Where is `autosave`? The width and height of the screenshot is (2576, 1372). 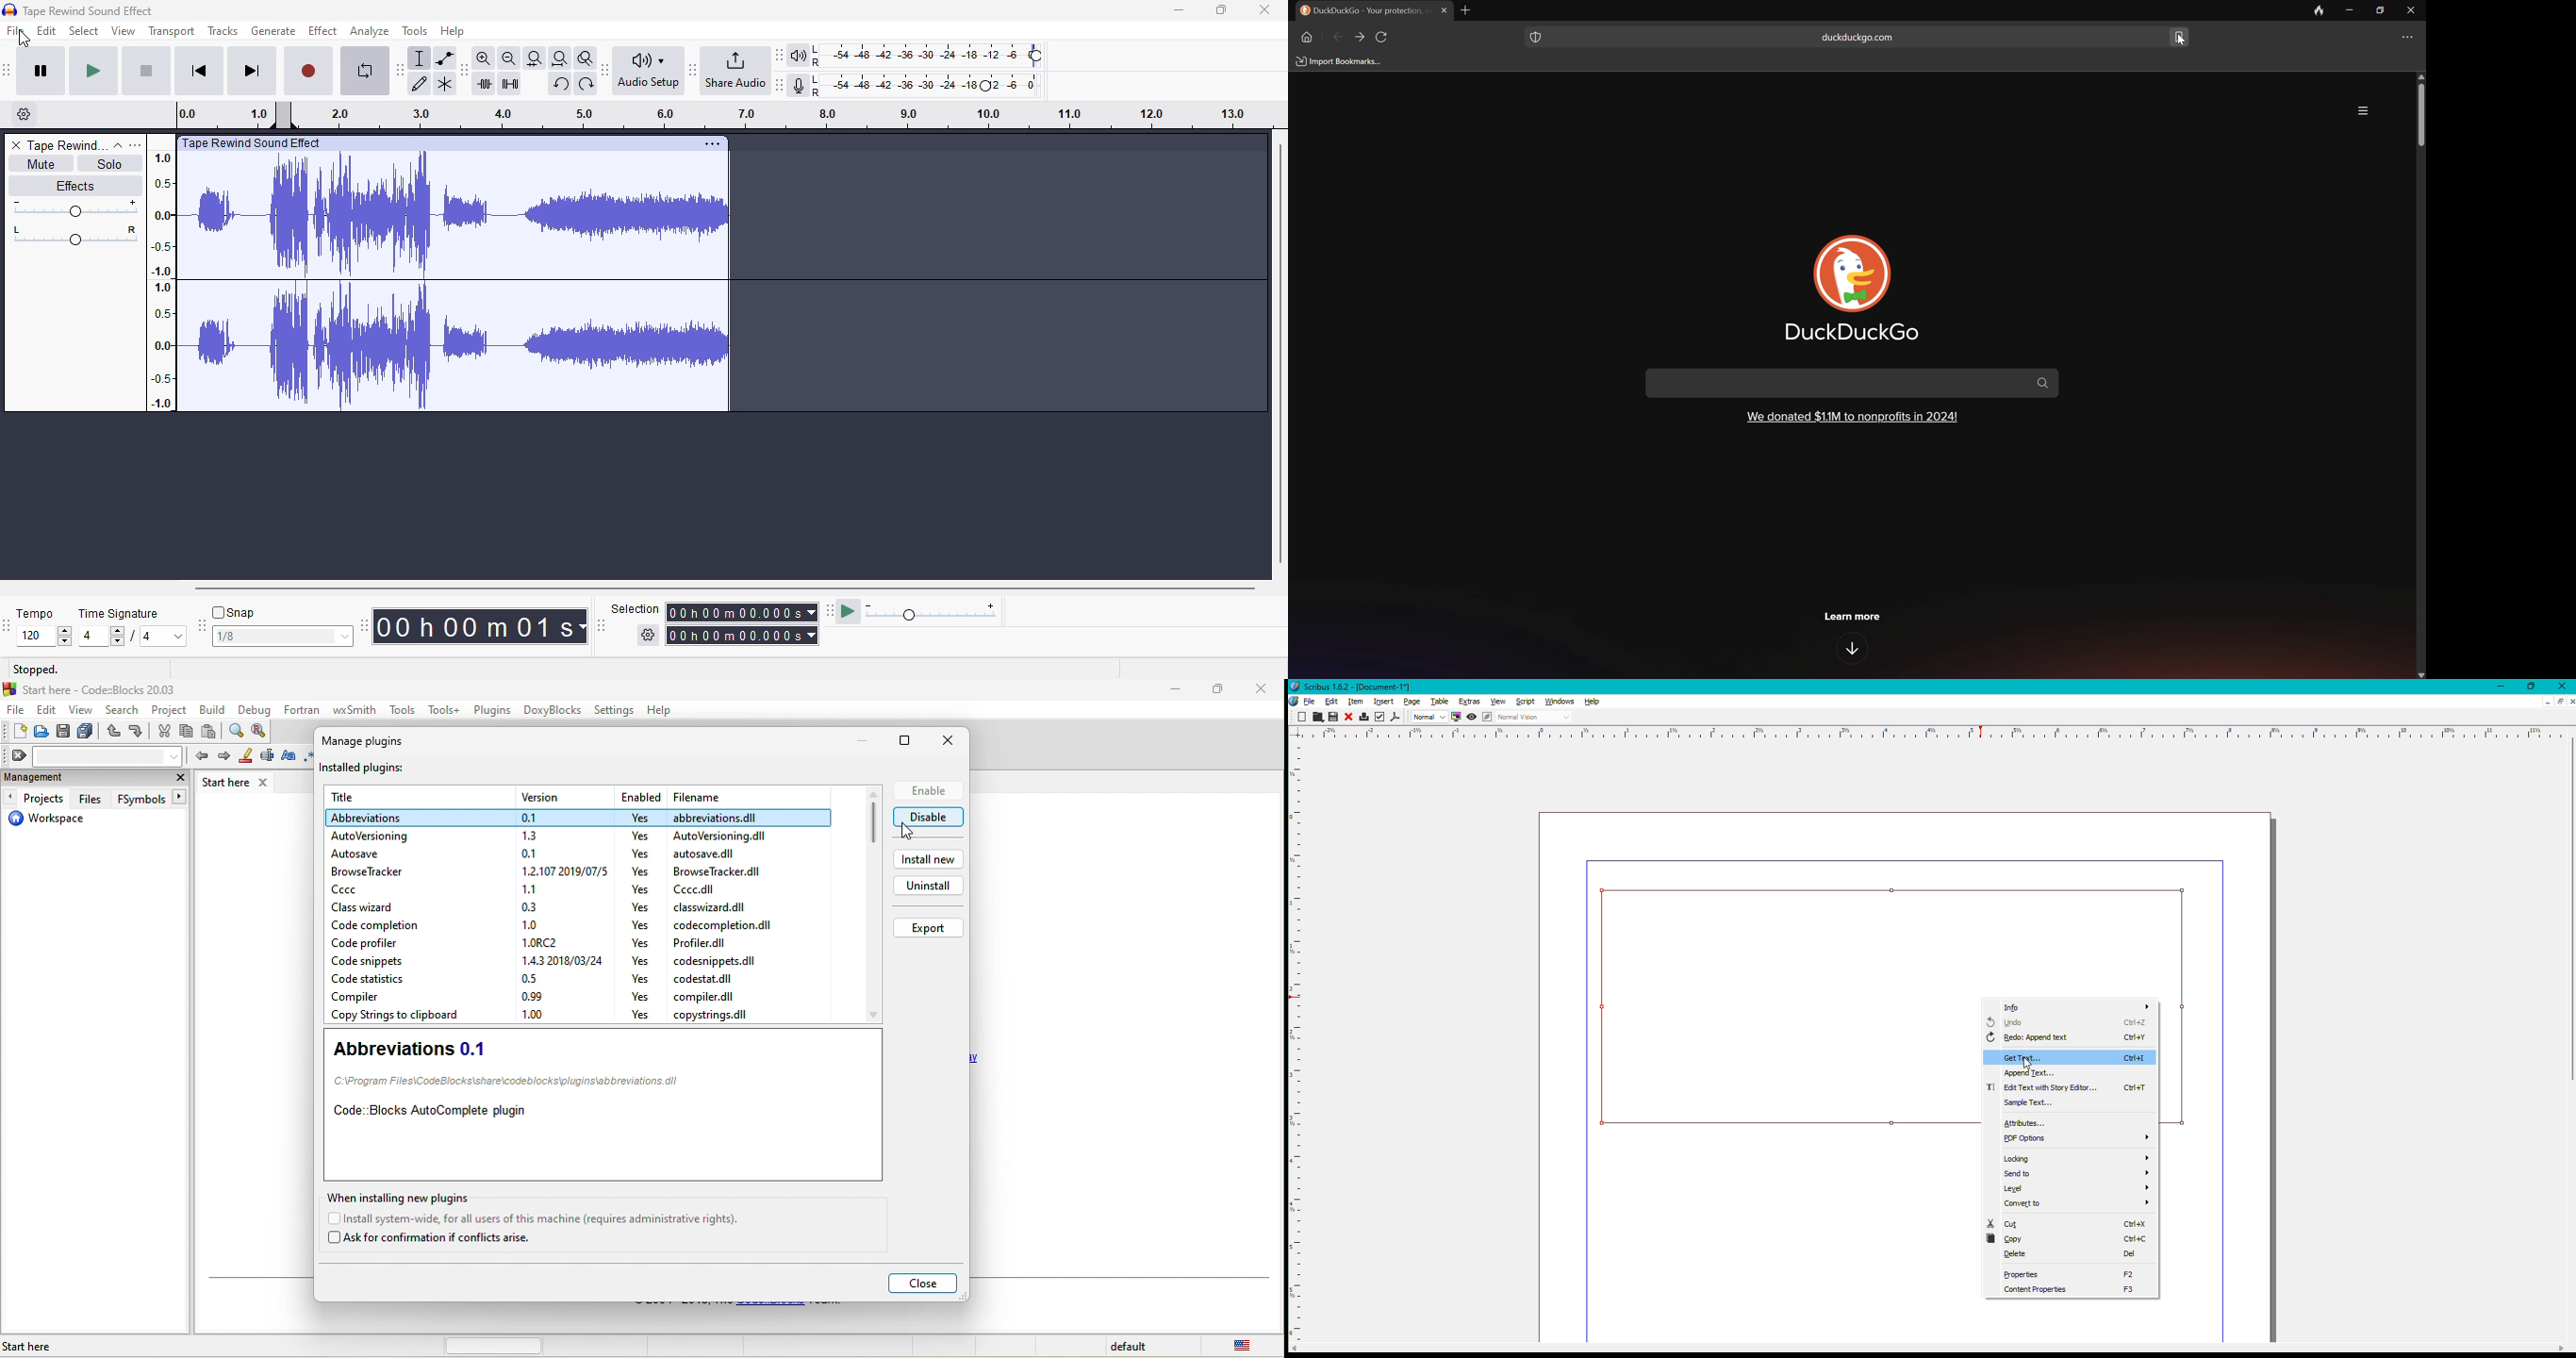
autosave is located at coordinates (370, 856).